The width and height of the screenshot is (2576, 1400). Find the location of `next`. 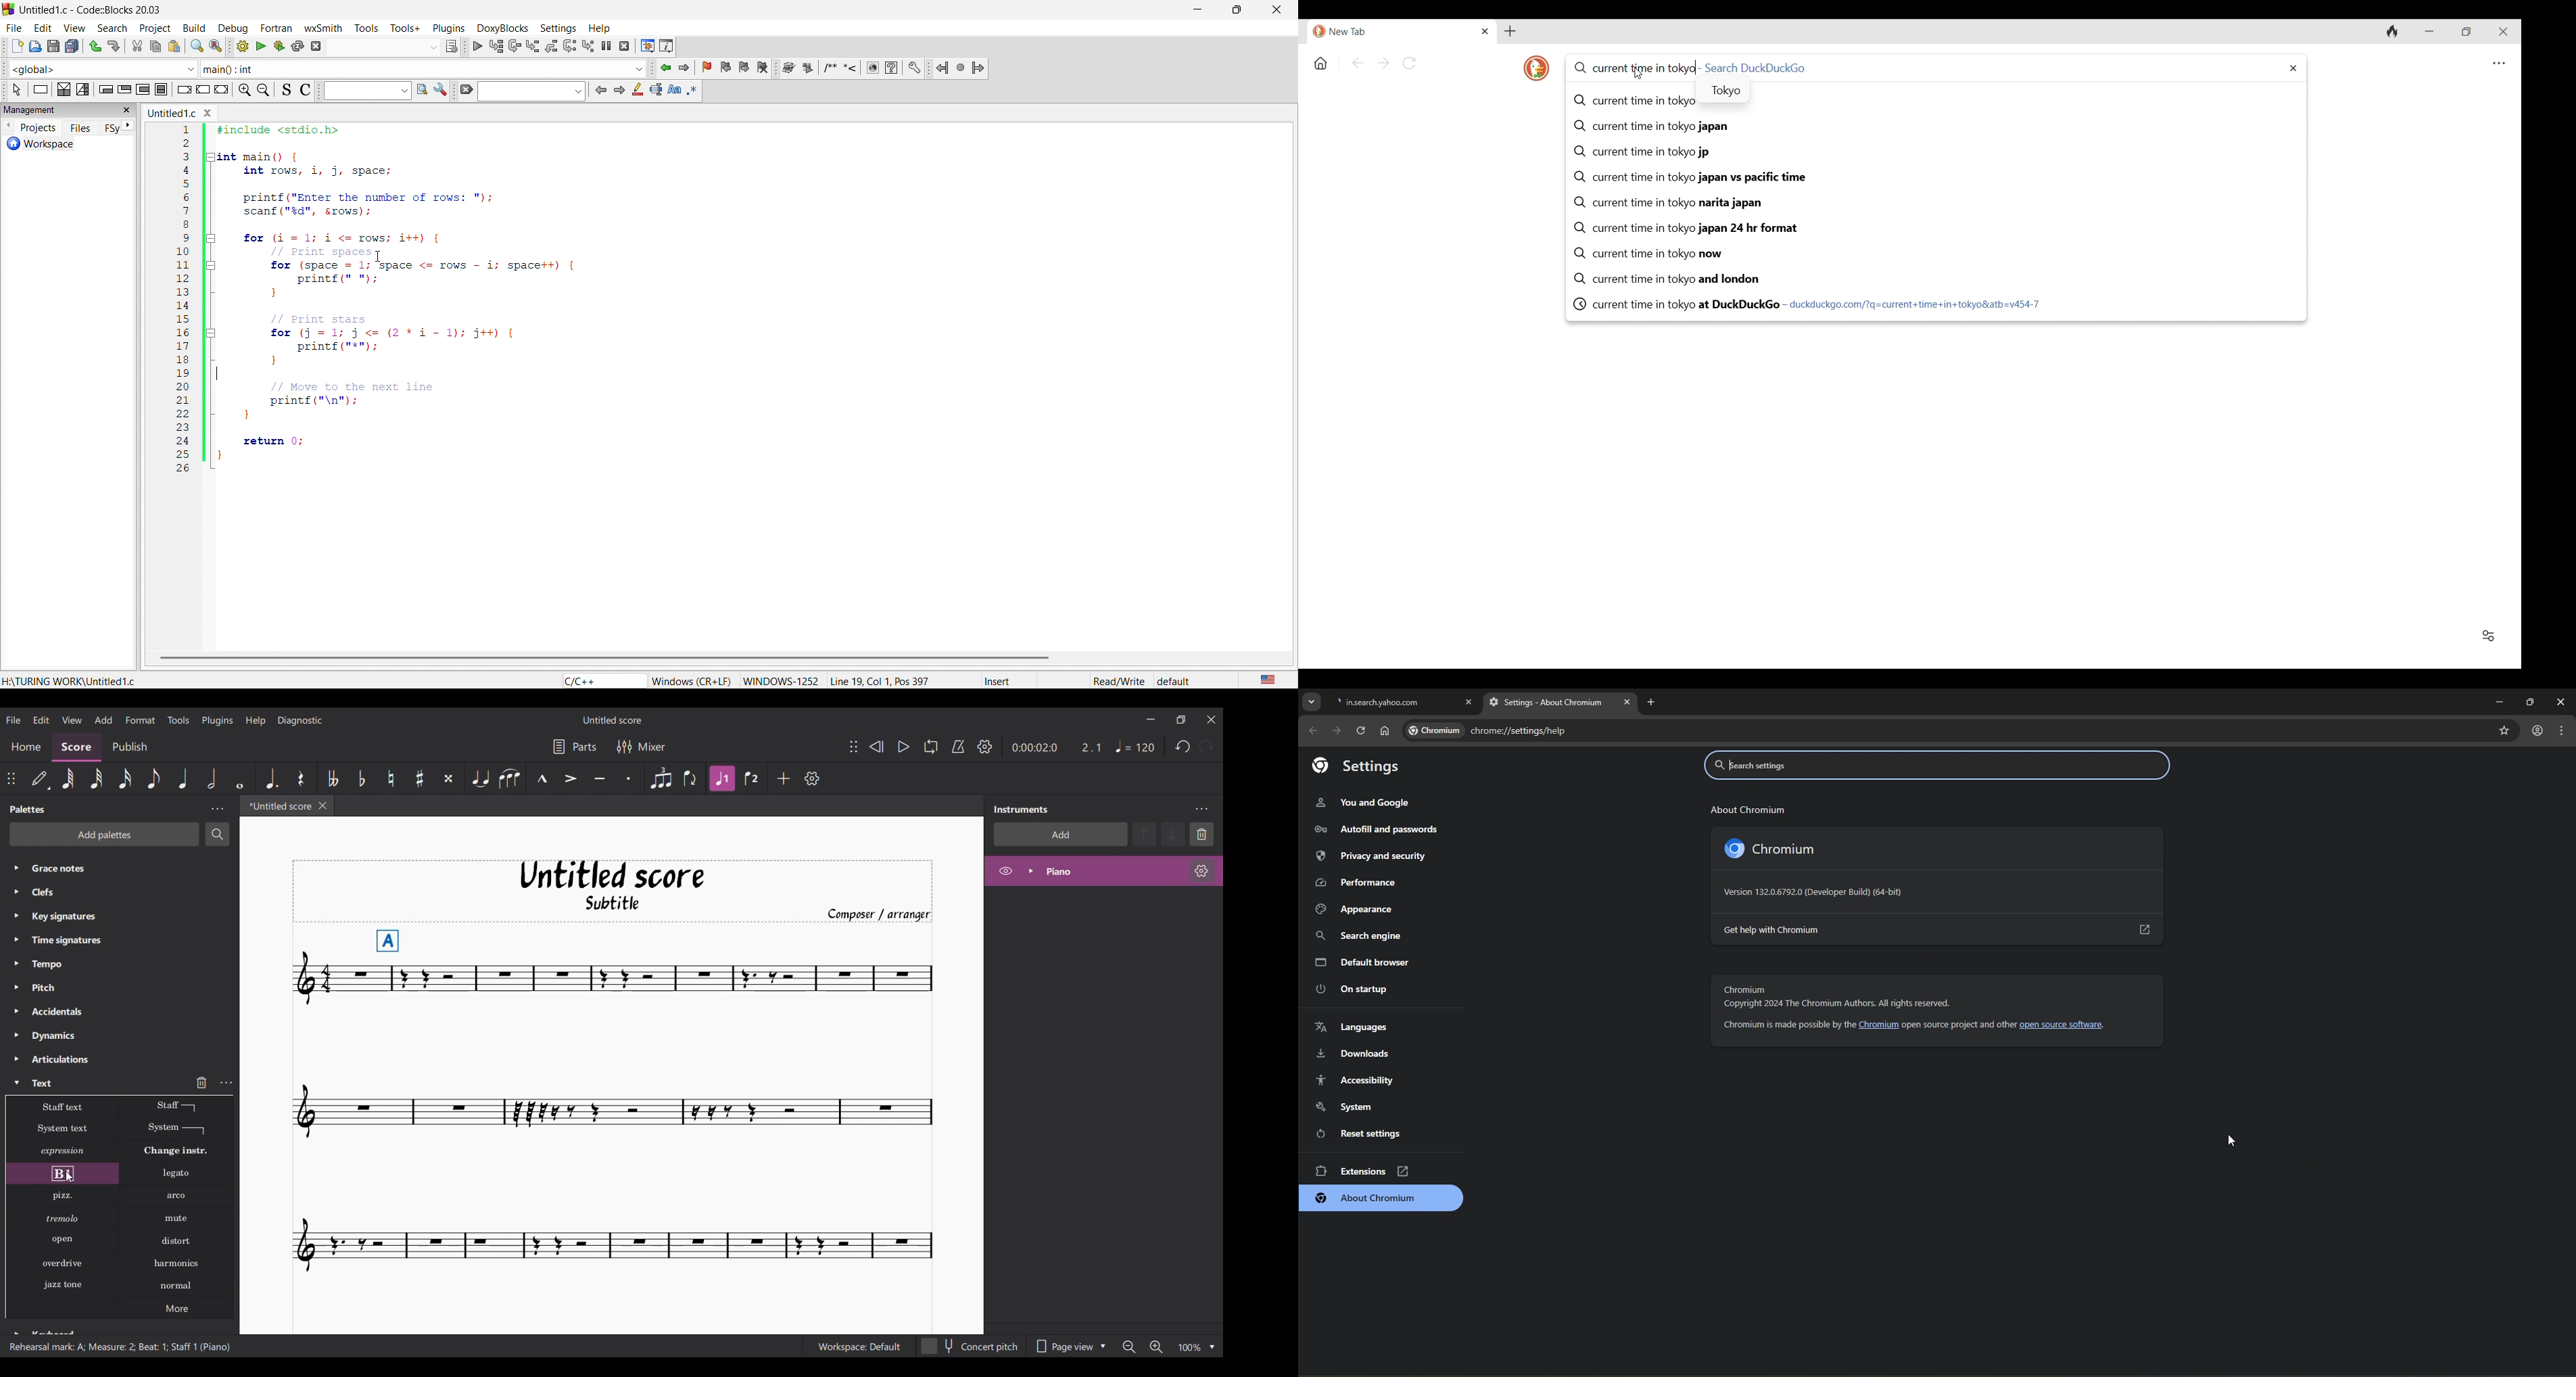

next is located at coordinates (129, 126).